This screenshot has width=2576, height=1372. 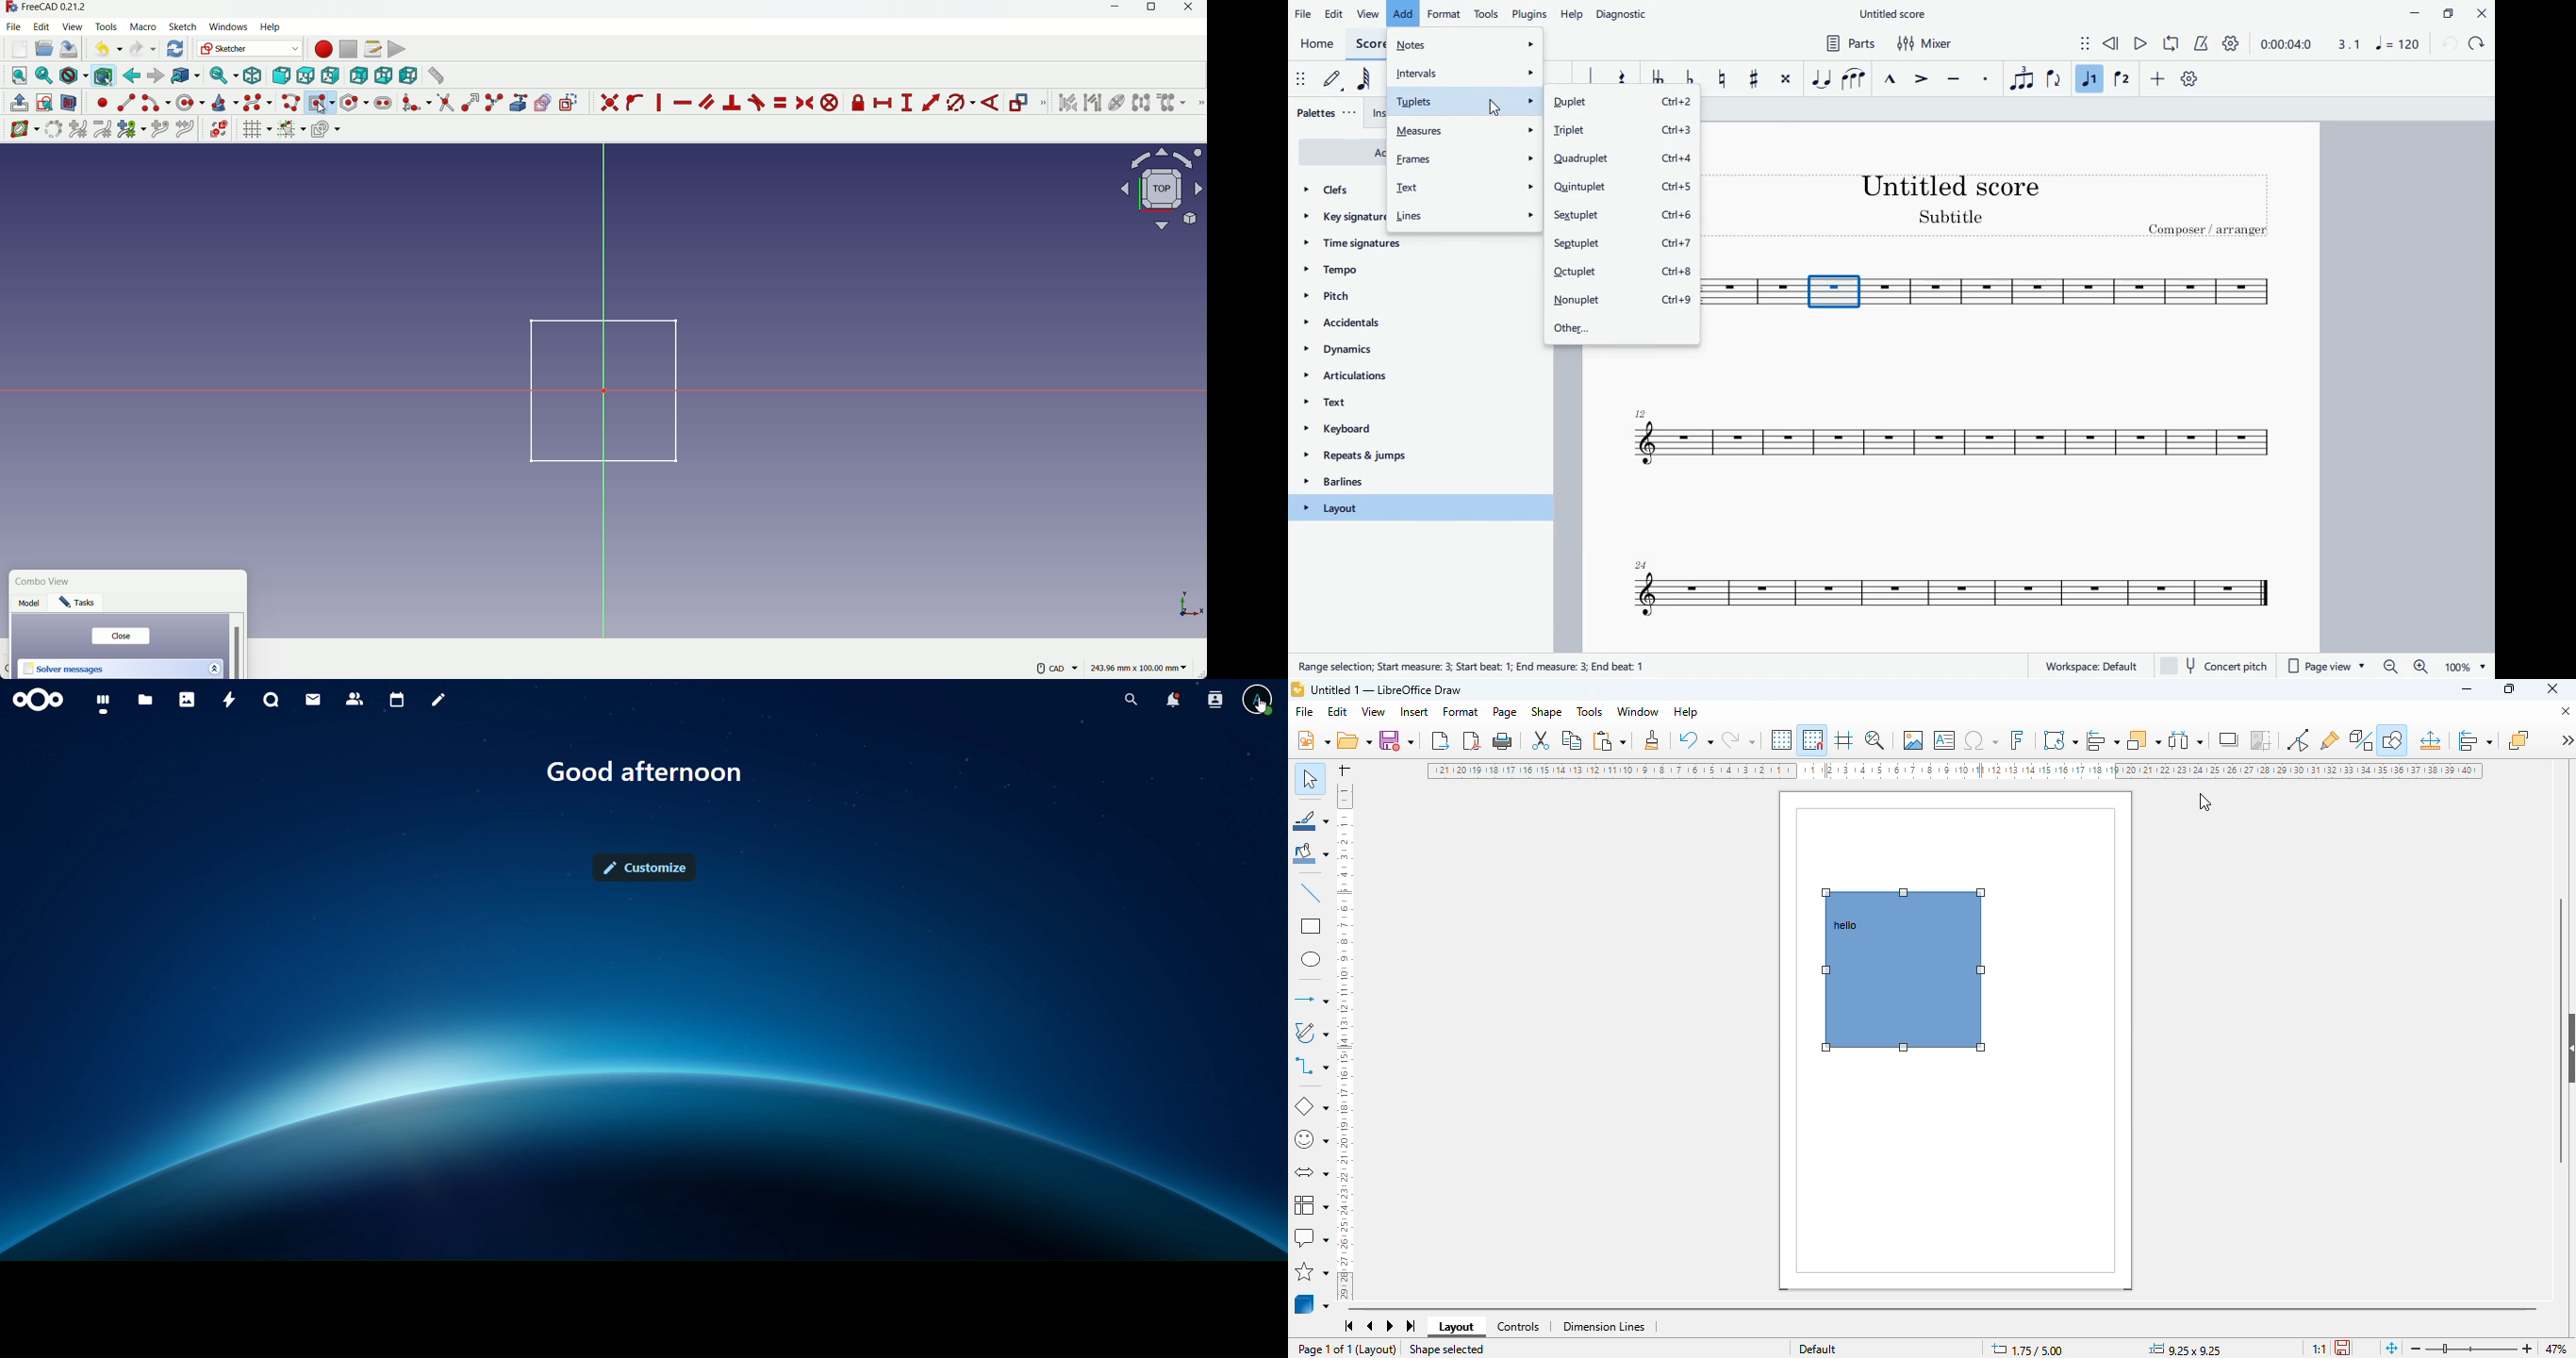 What do you see at coordinates (1421, 507) in the screenshot?
I see `selected palette` at bounding box center [1421, 507].